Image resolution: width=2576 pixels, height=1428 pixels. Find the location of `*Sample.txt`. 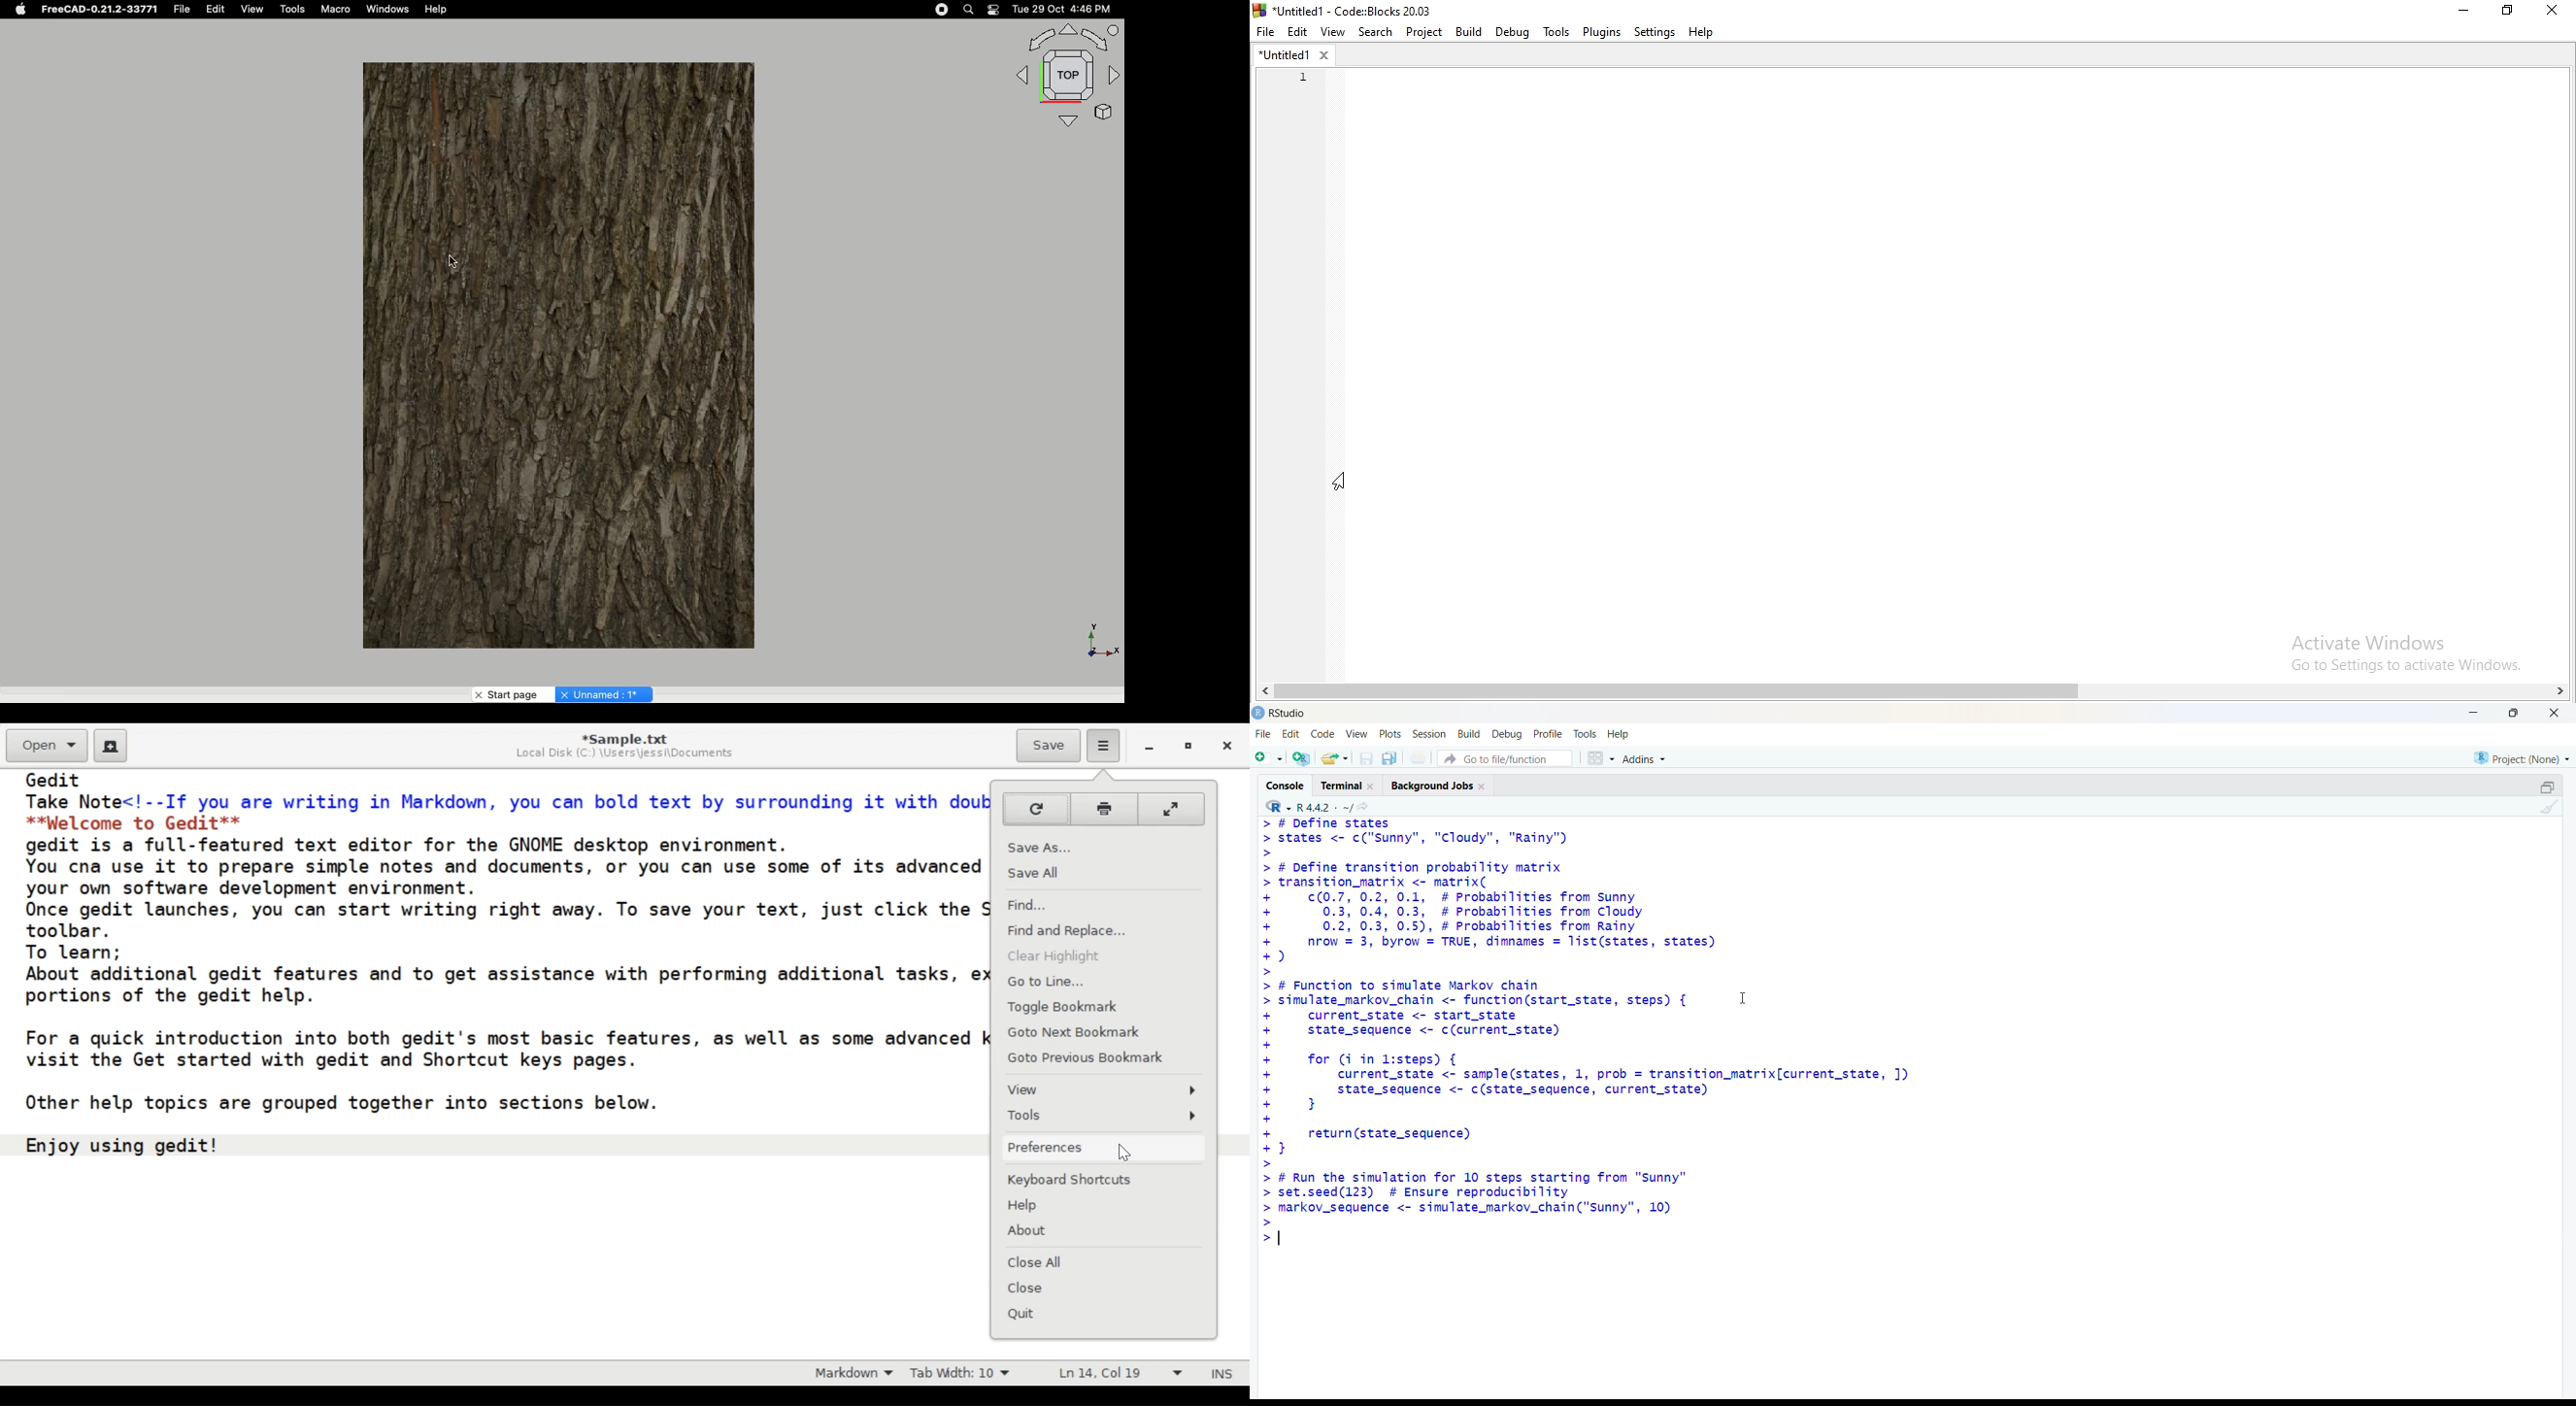

*Sample.txt is located at coordinates (626, 737).